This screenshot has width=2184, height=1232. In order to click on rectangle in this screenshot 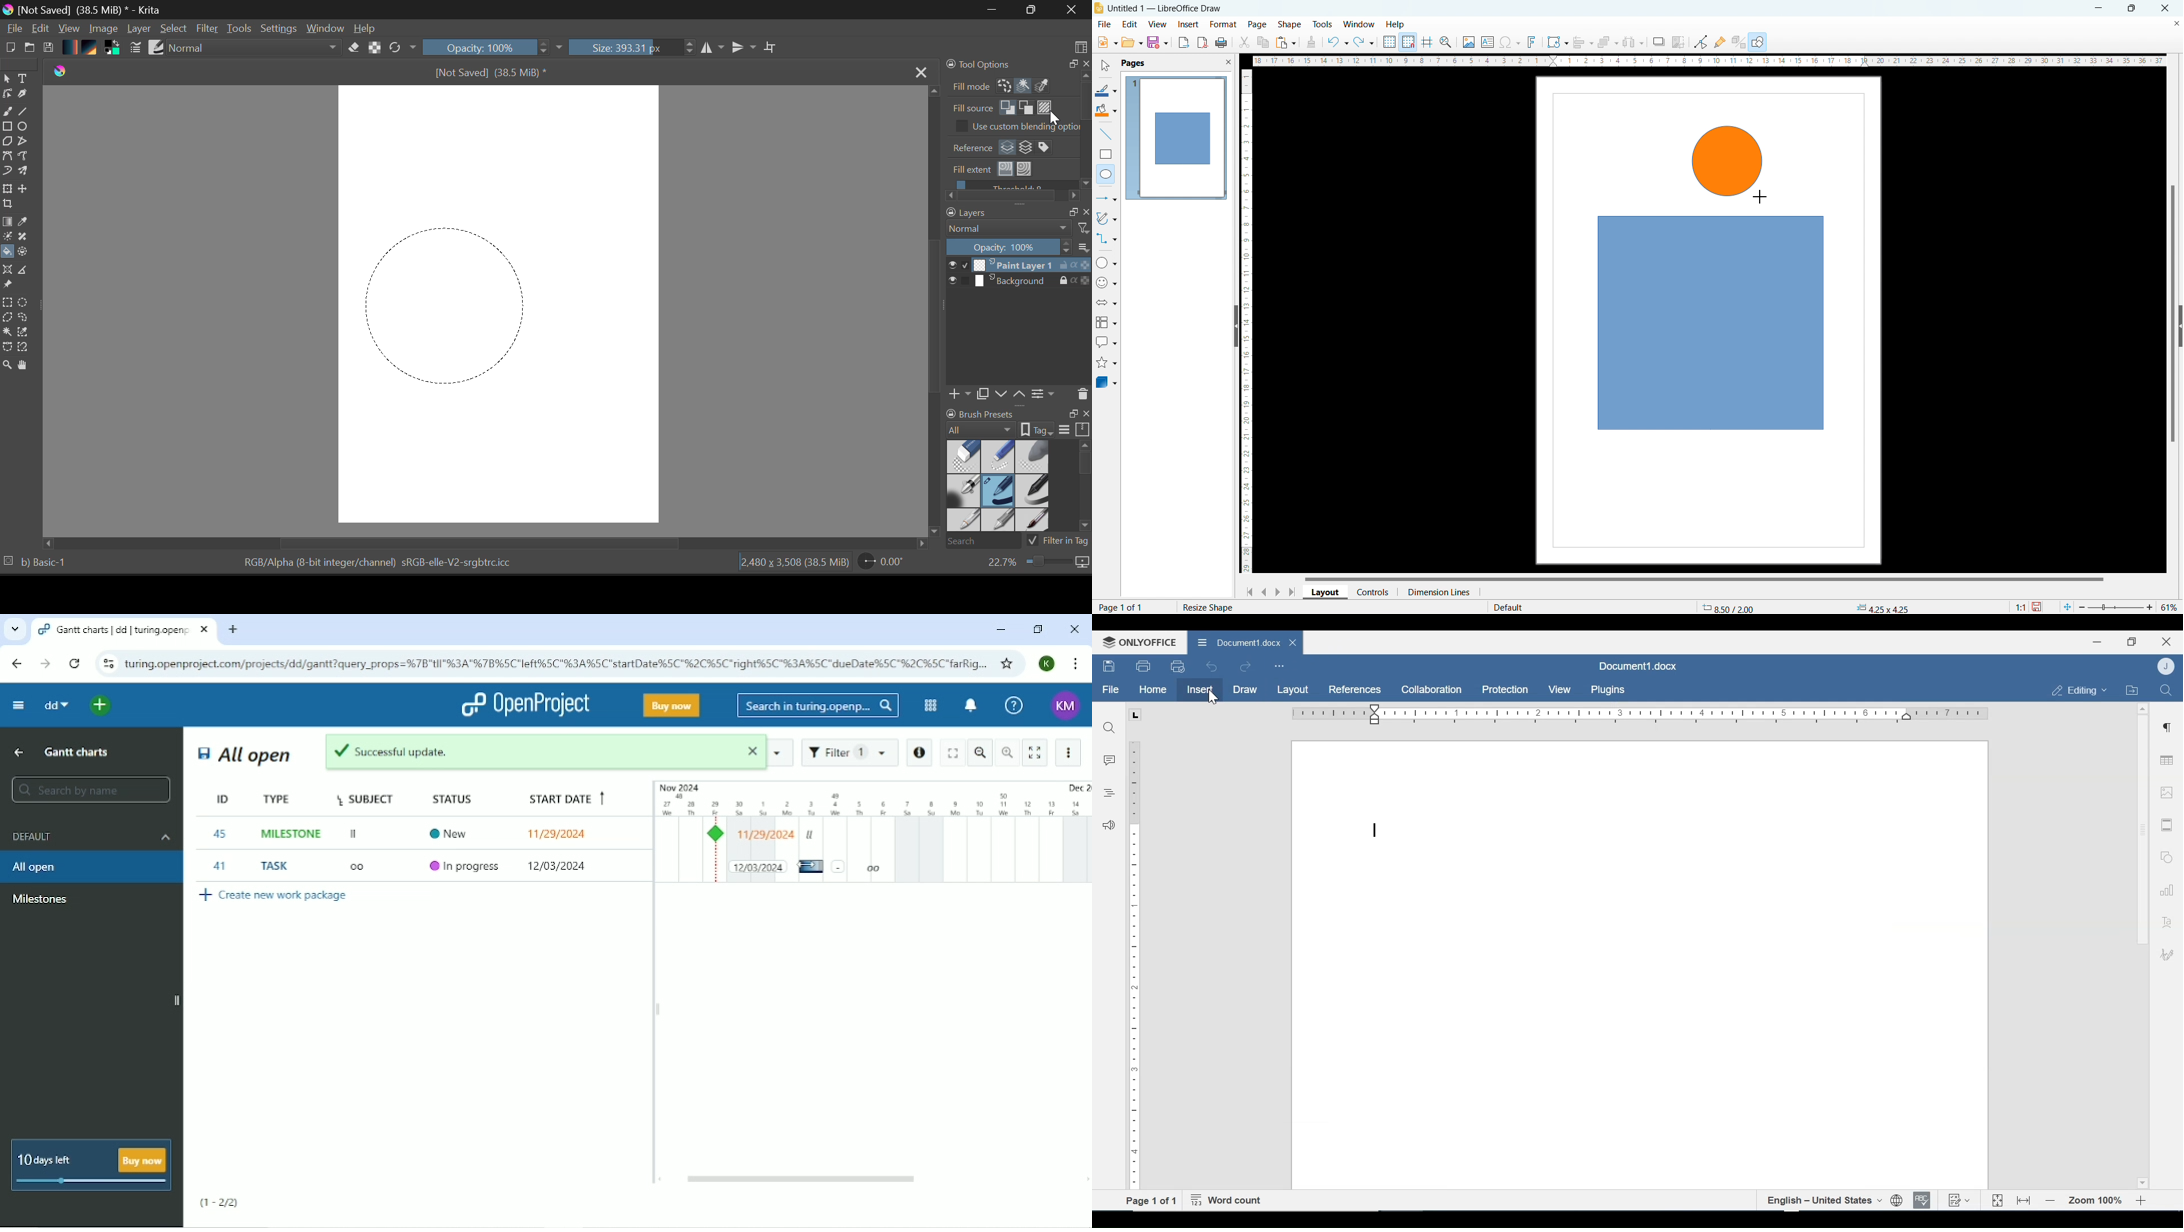, I will do `click(1106, 154)`.